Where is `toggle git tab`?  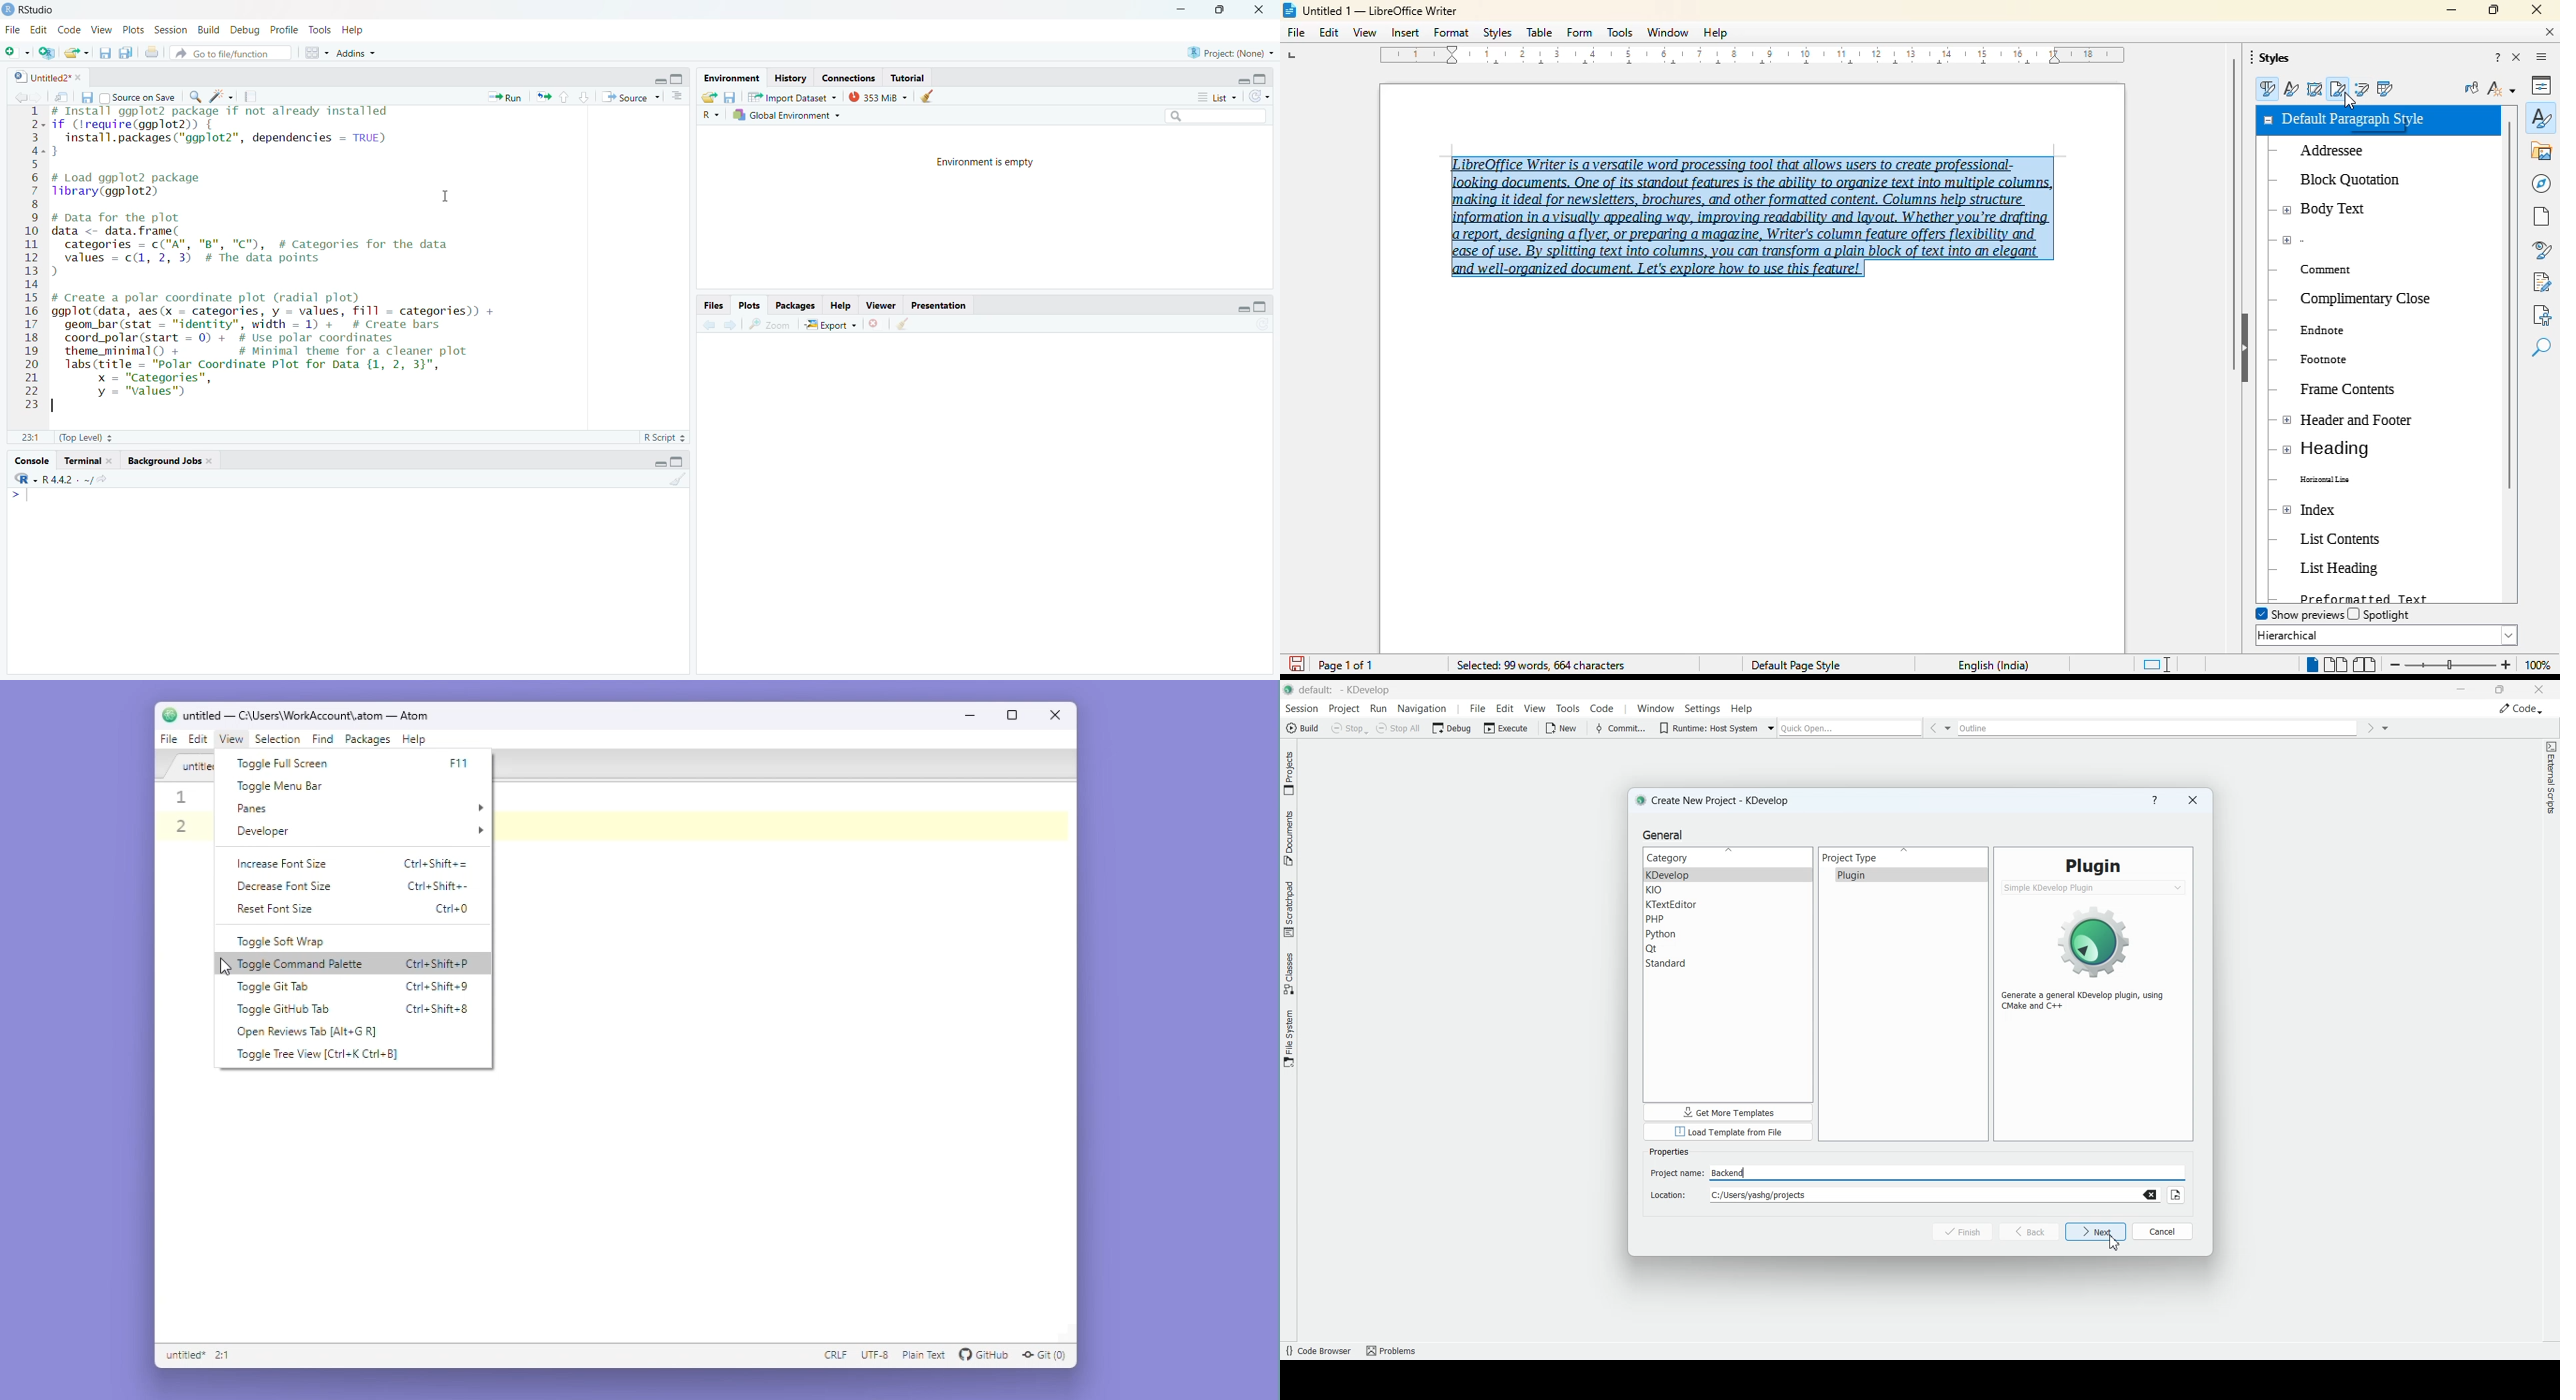
toggle git tab is located at coordinates (274, 987).